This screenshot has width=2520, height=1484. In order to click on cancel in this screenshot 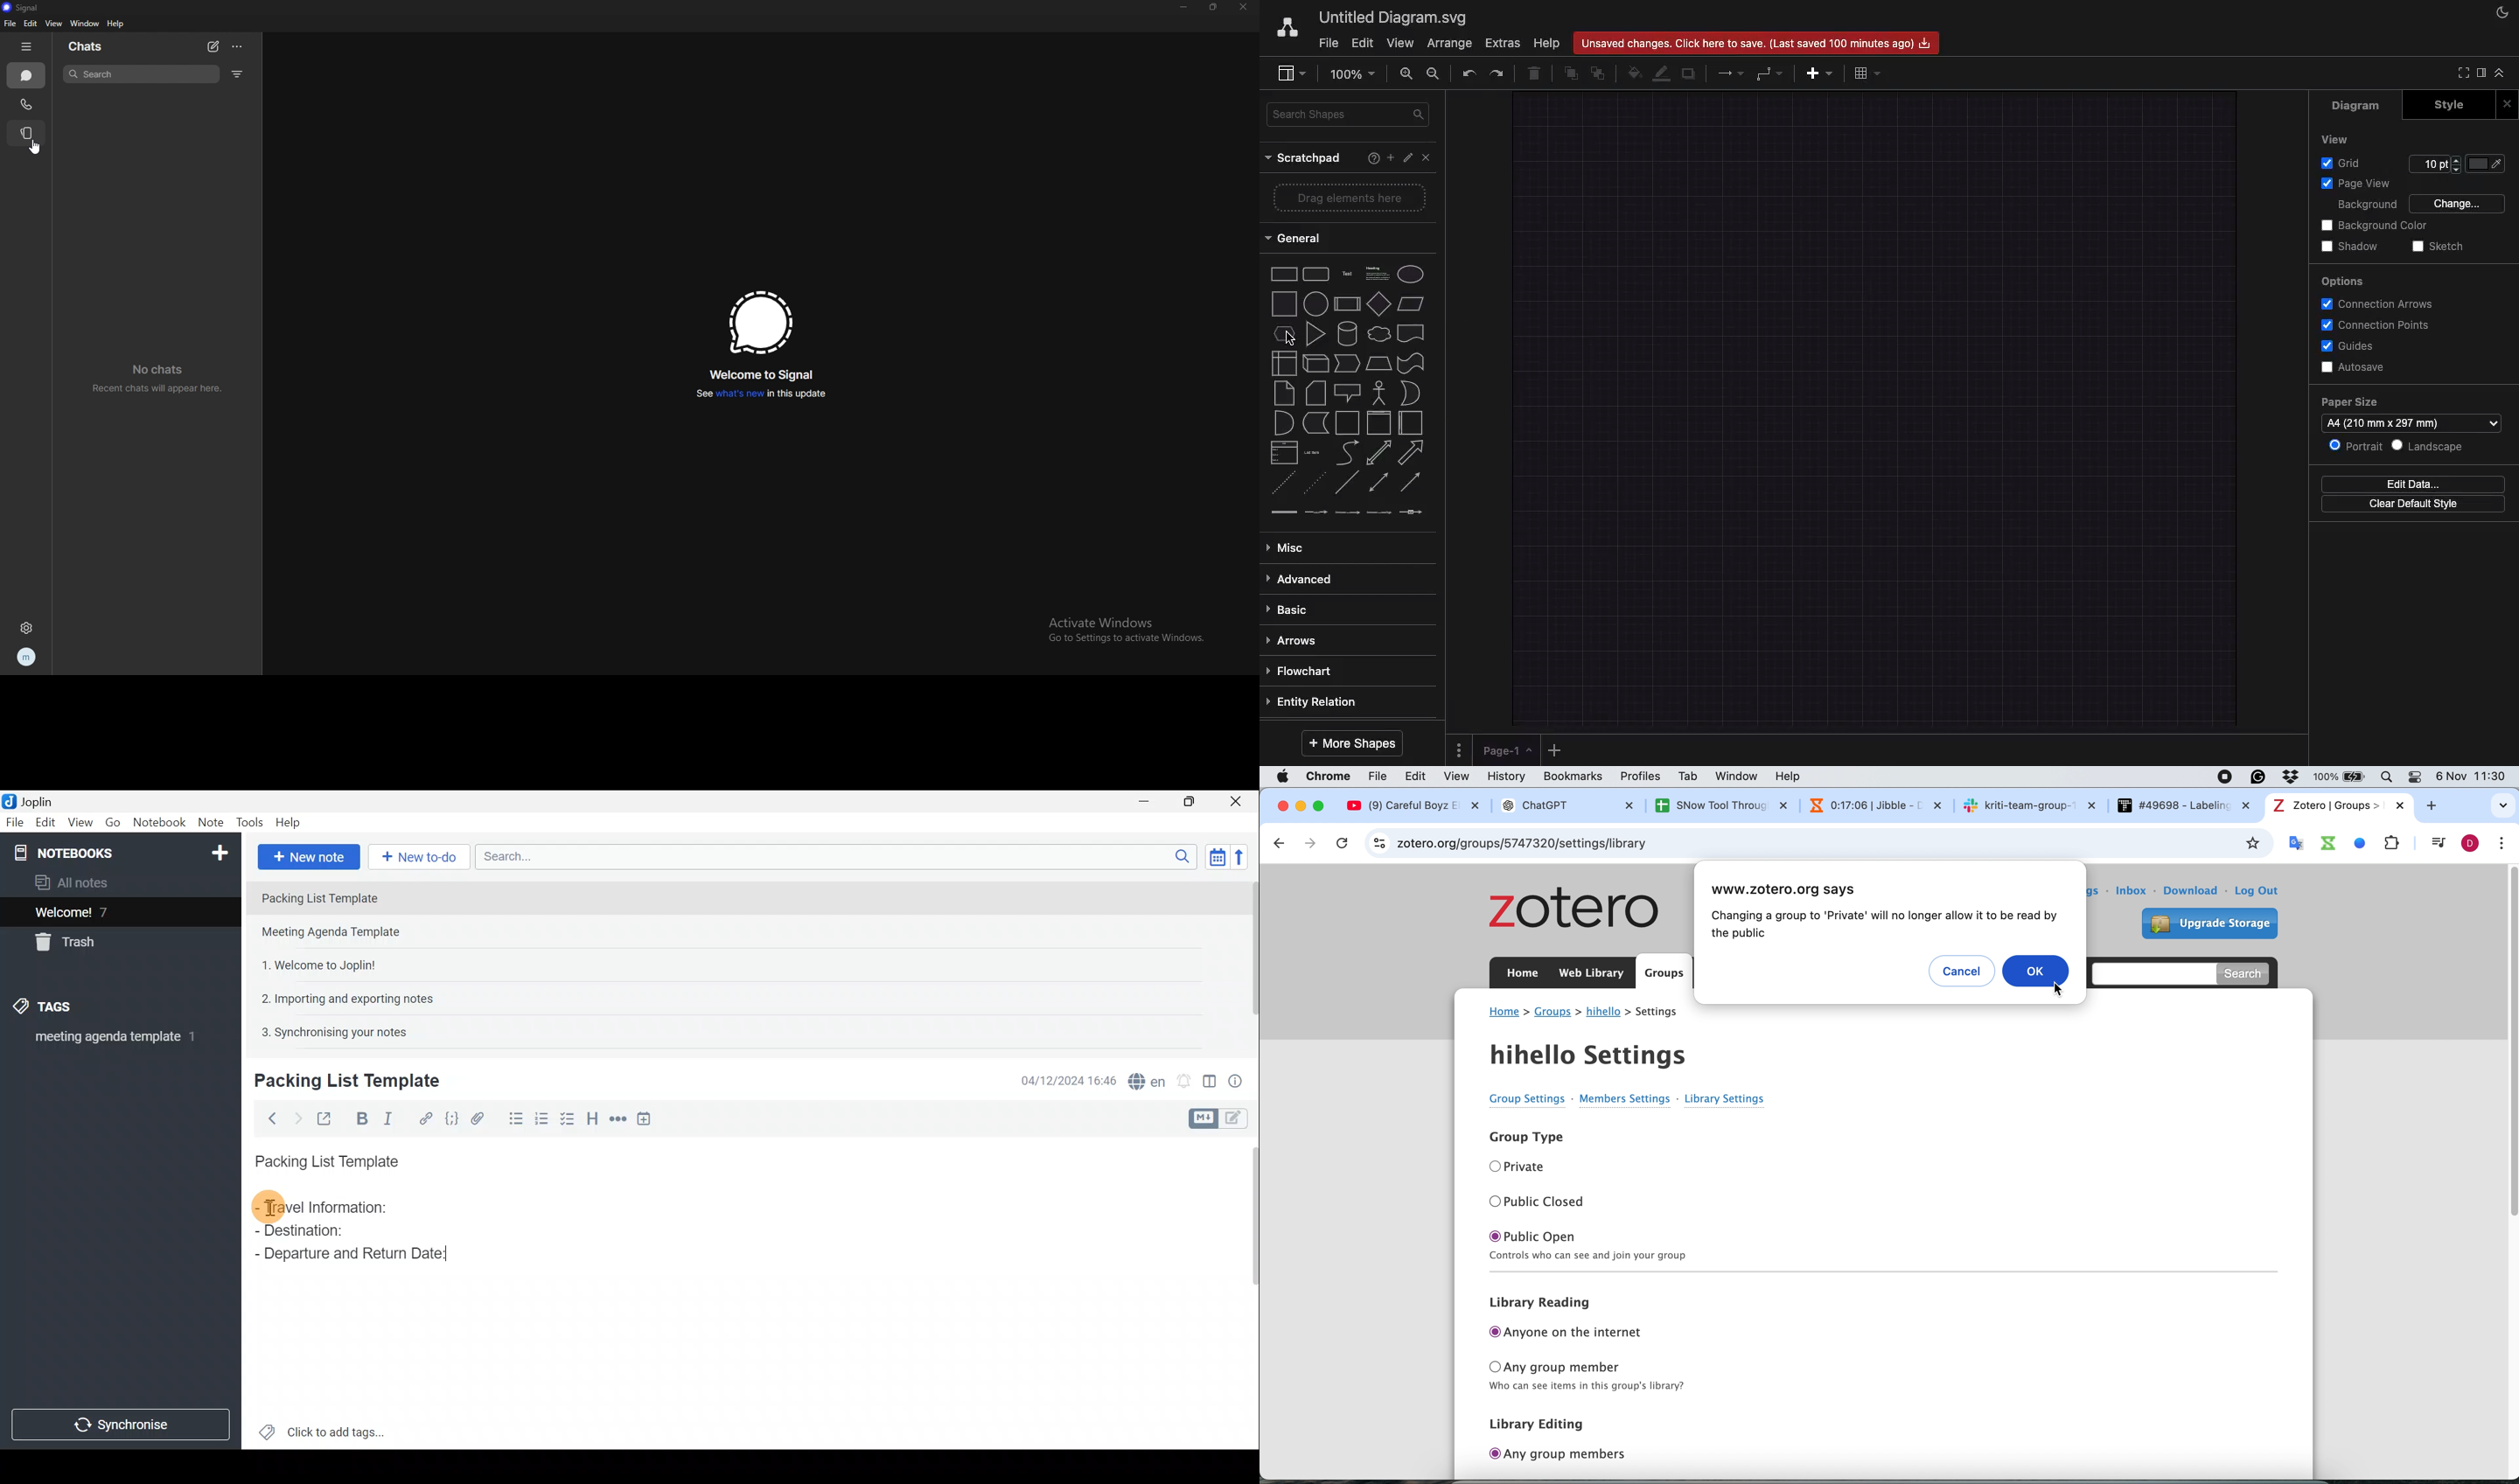, I will do `click(1345, 843)`.